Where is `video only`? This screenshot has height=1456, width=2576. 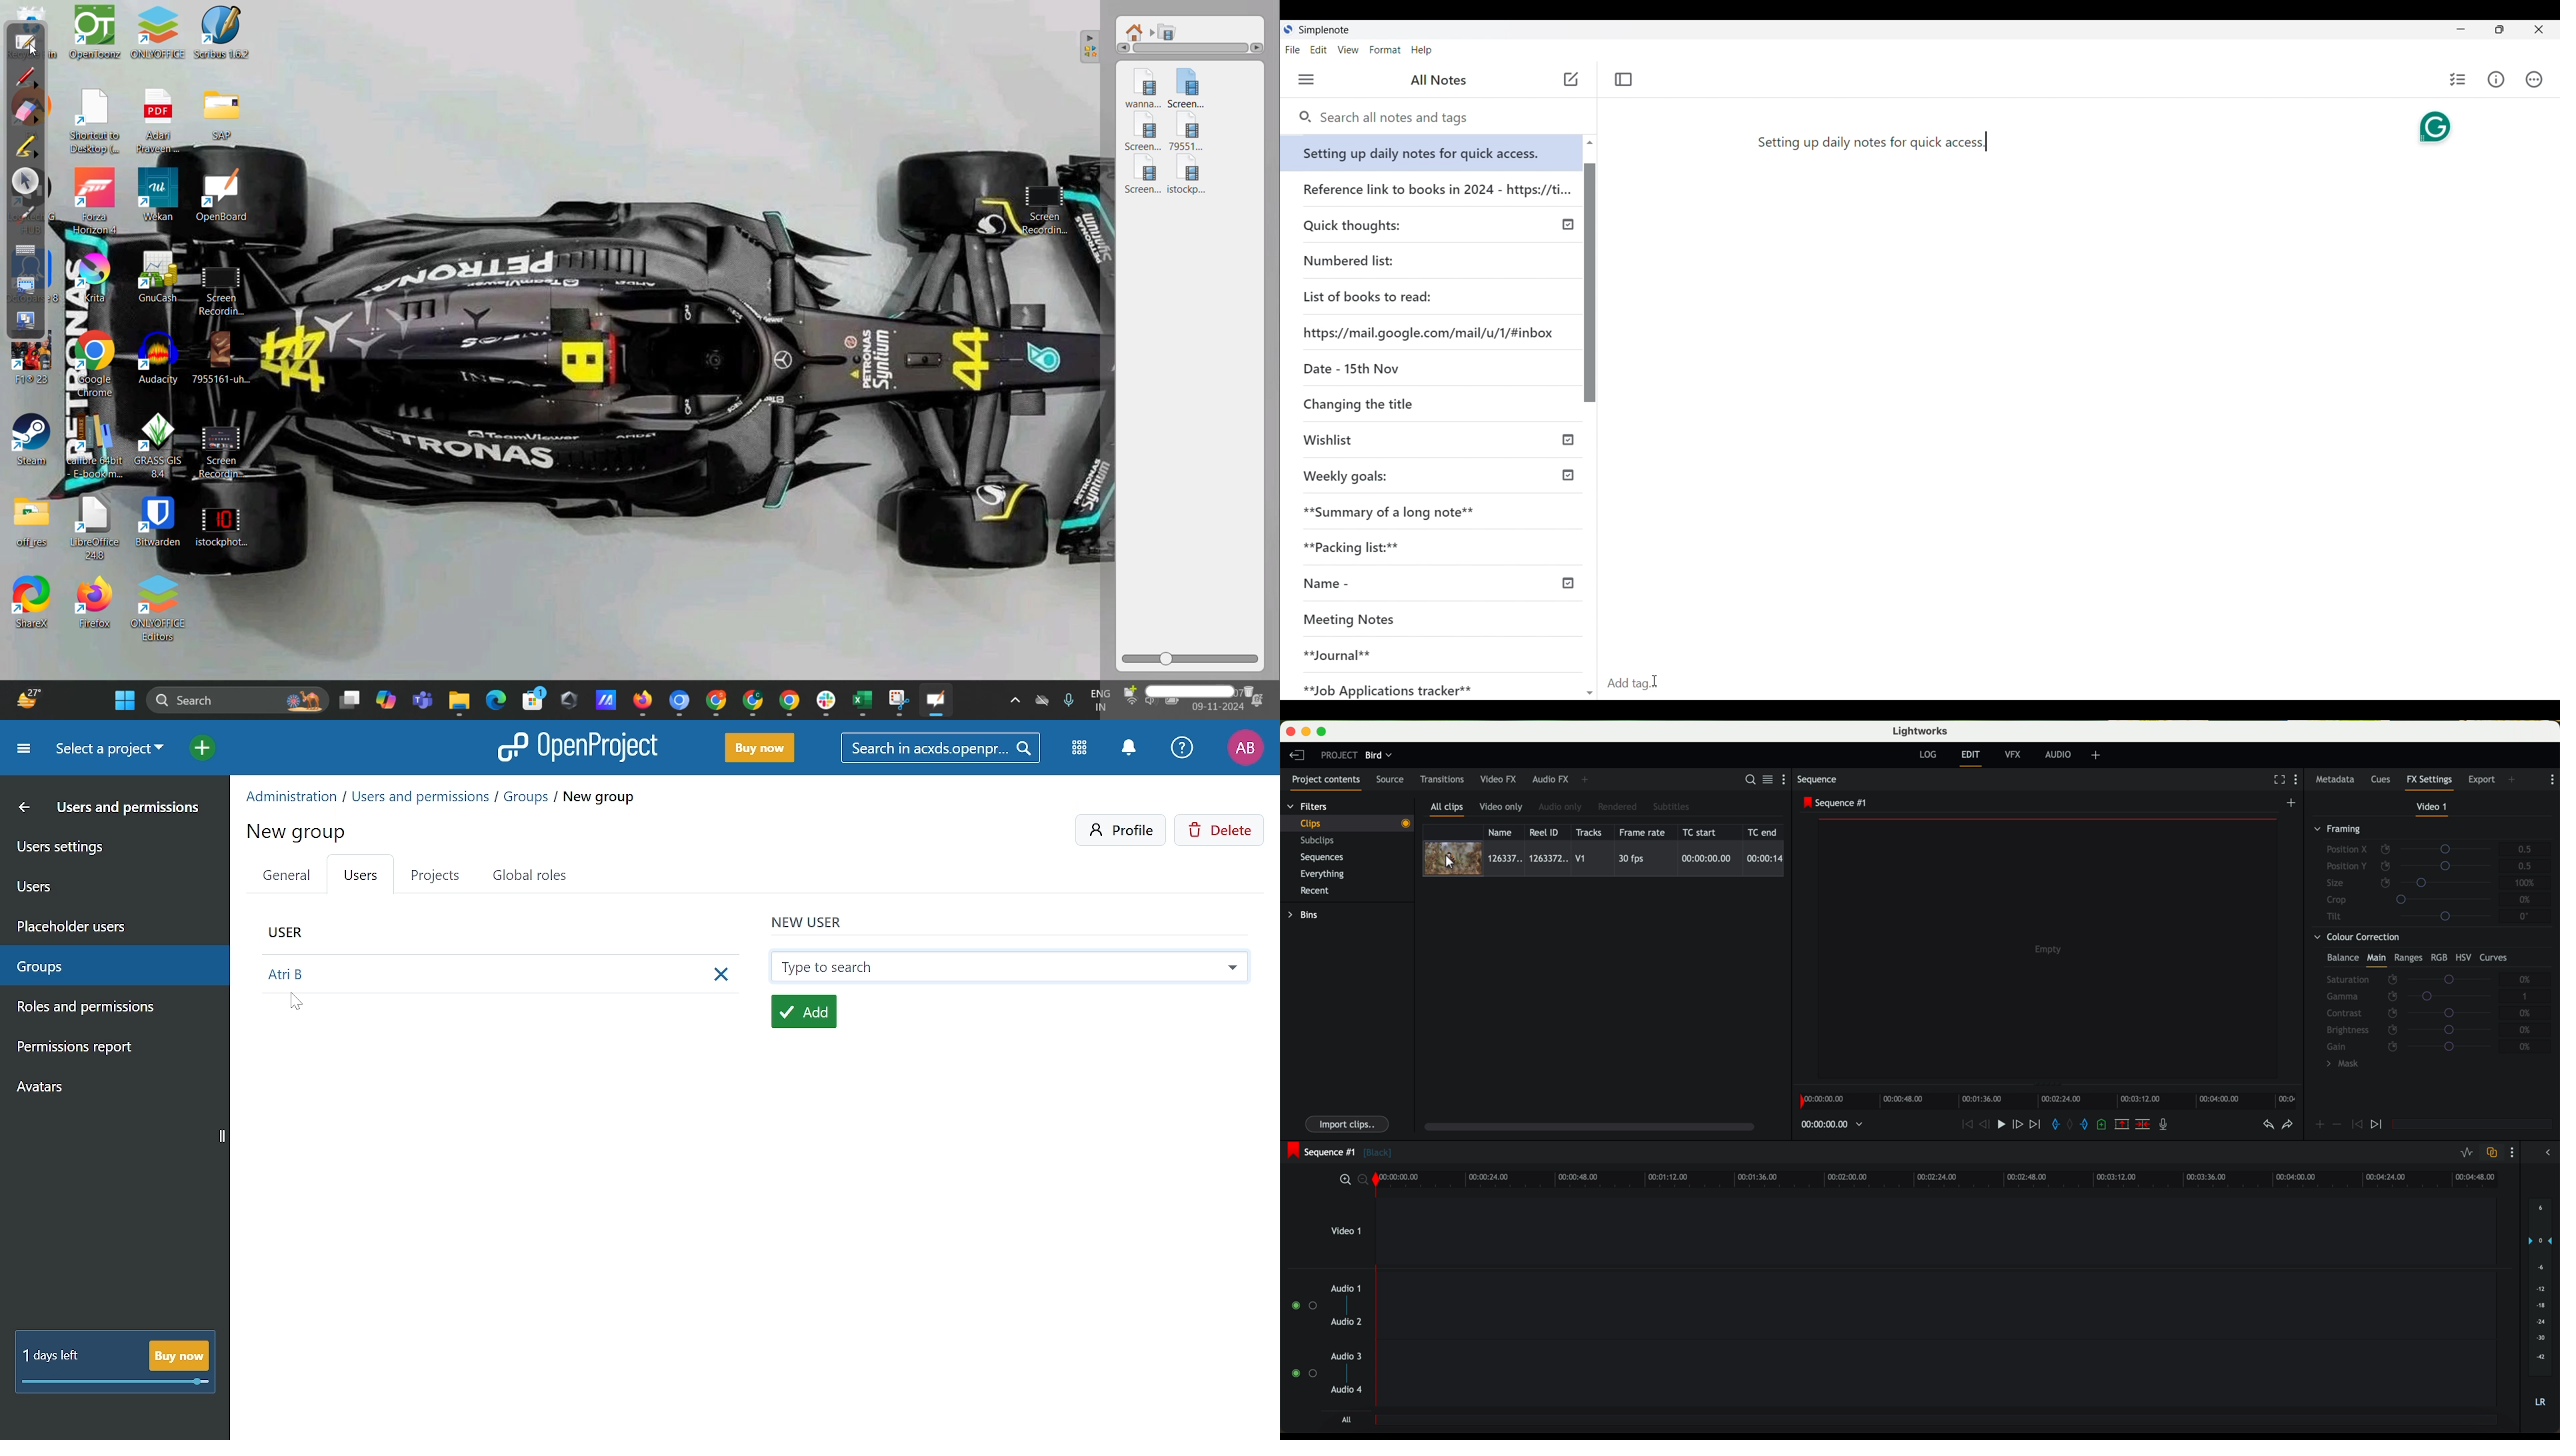 video only is located at coordinates (1501, 807).